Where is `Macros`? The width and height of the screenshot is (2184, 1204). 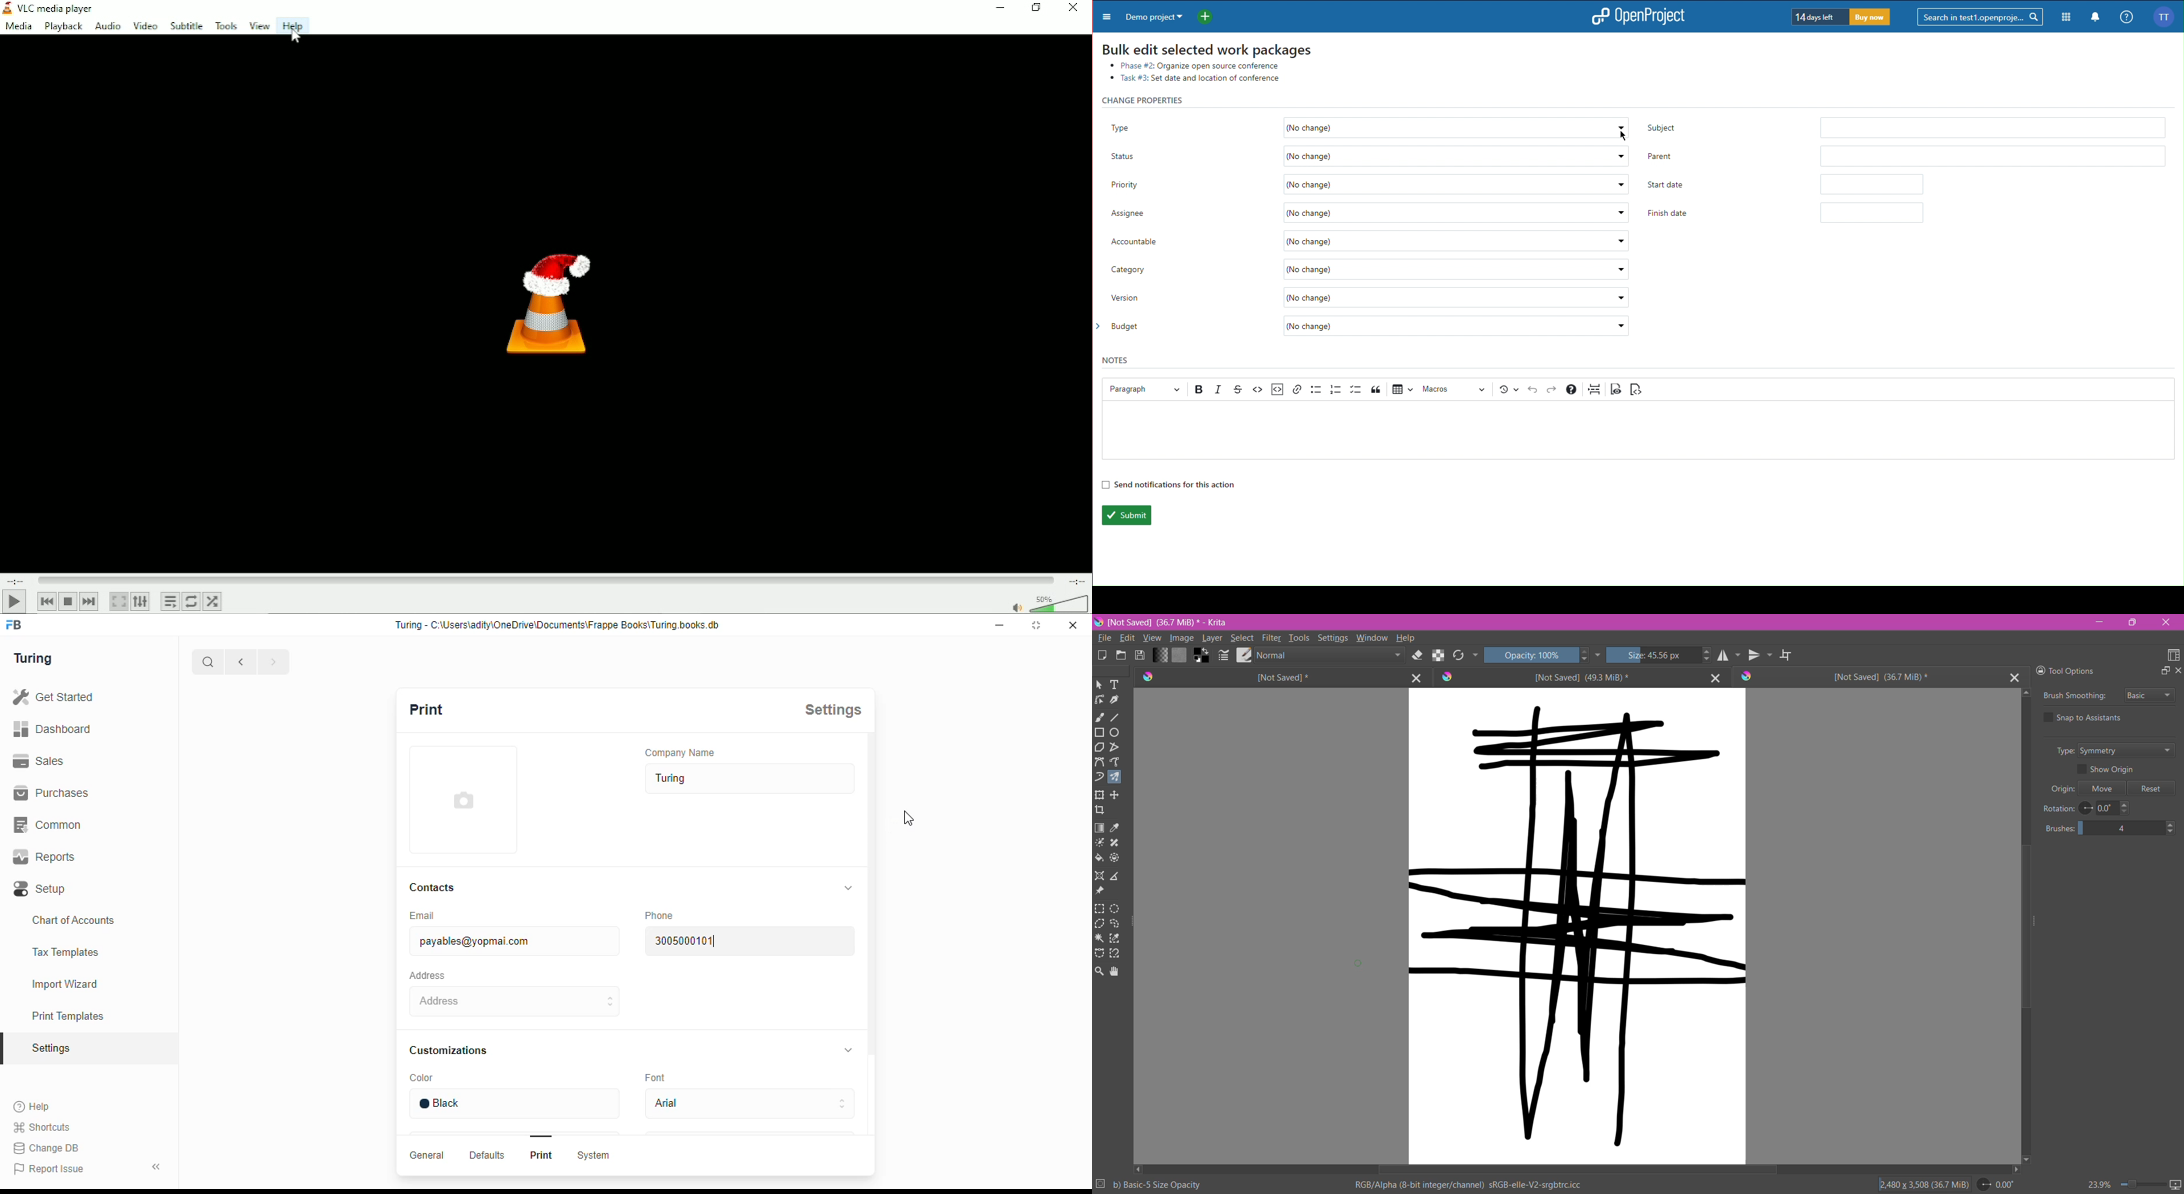 Macros is located at coordinates (1455, 390).